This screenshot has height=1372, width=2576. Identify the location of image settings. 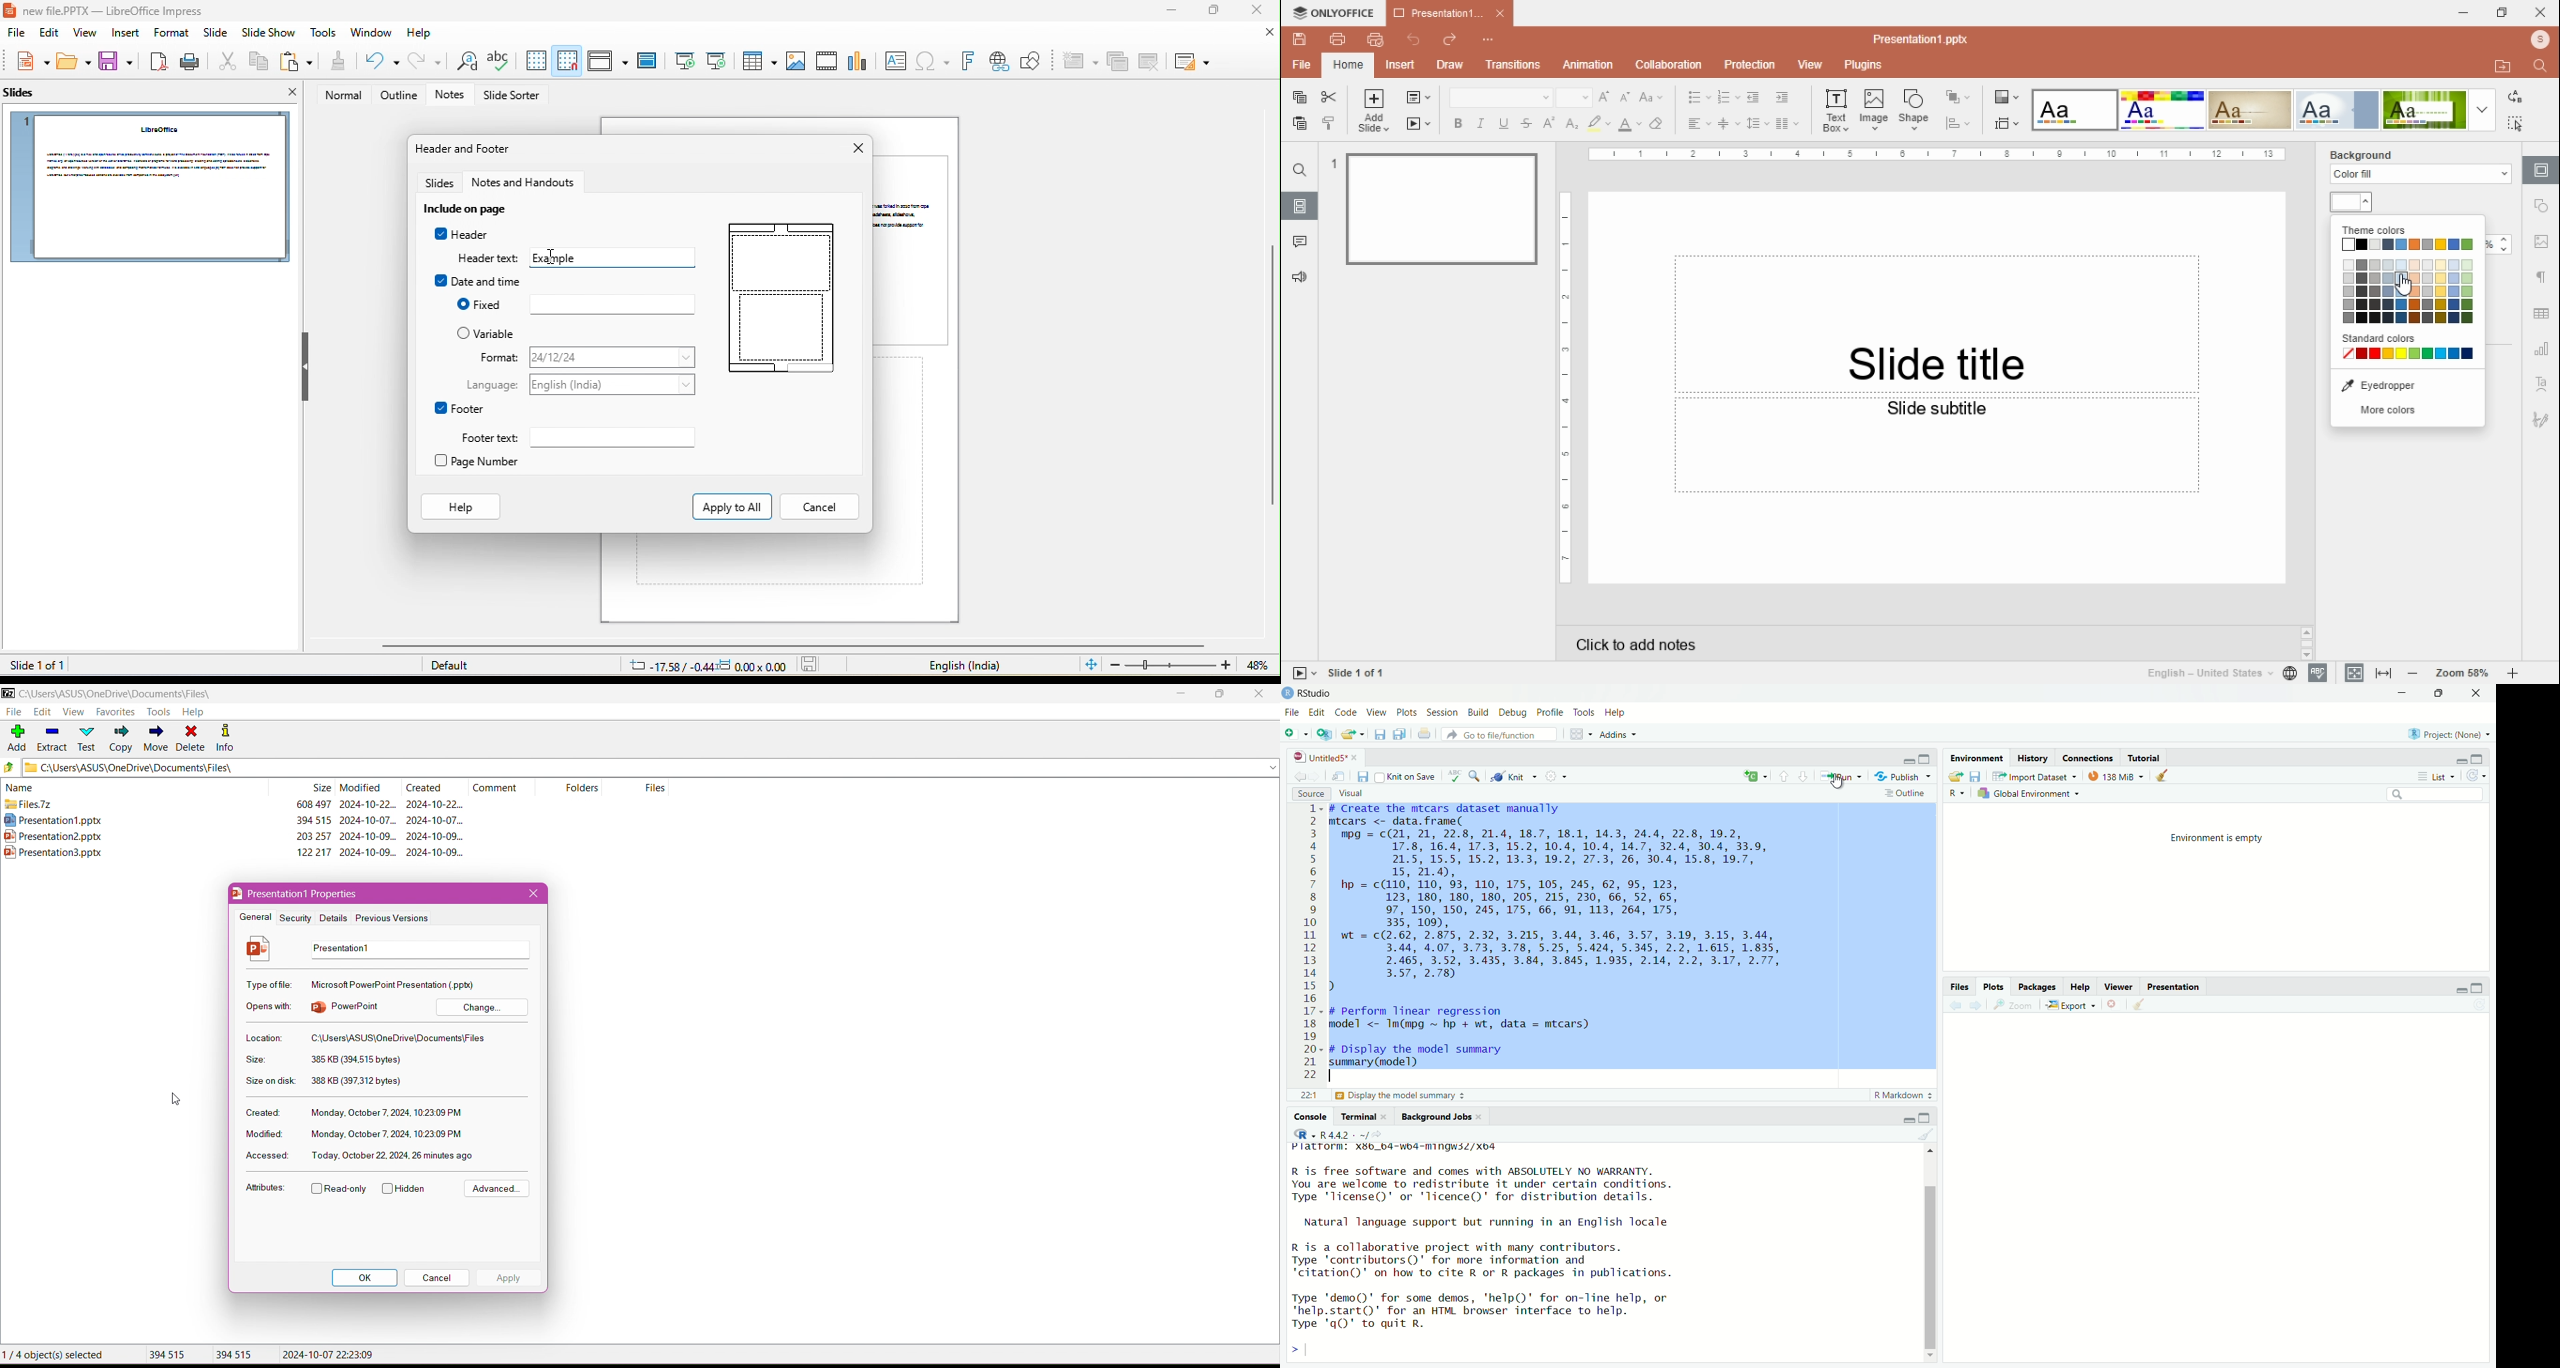
(2545, 240).